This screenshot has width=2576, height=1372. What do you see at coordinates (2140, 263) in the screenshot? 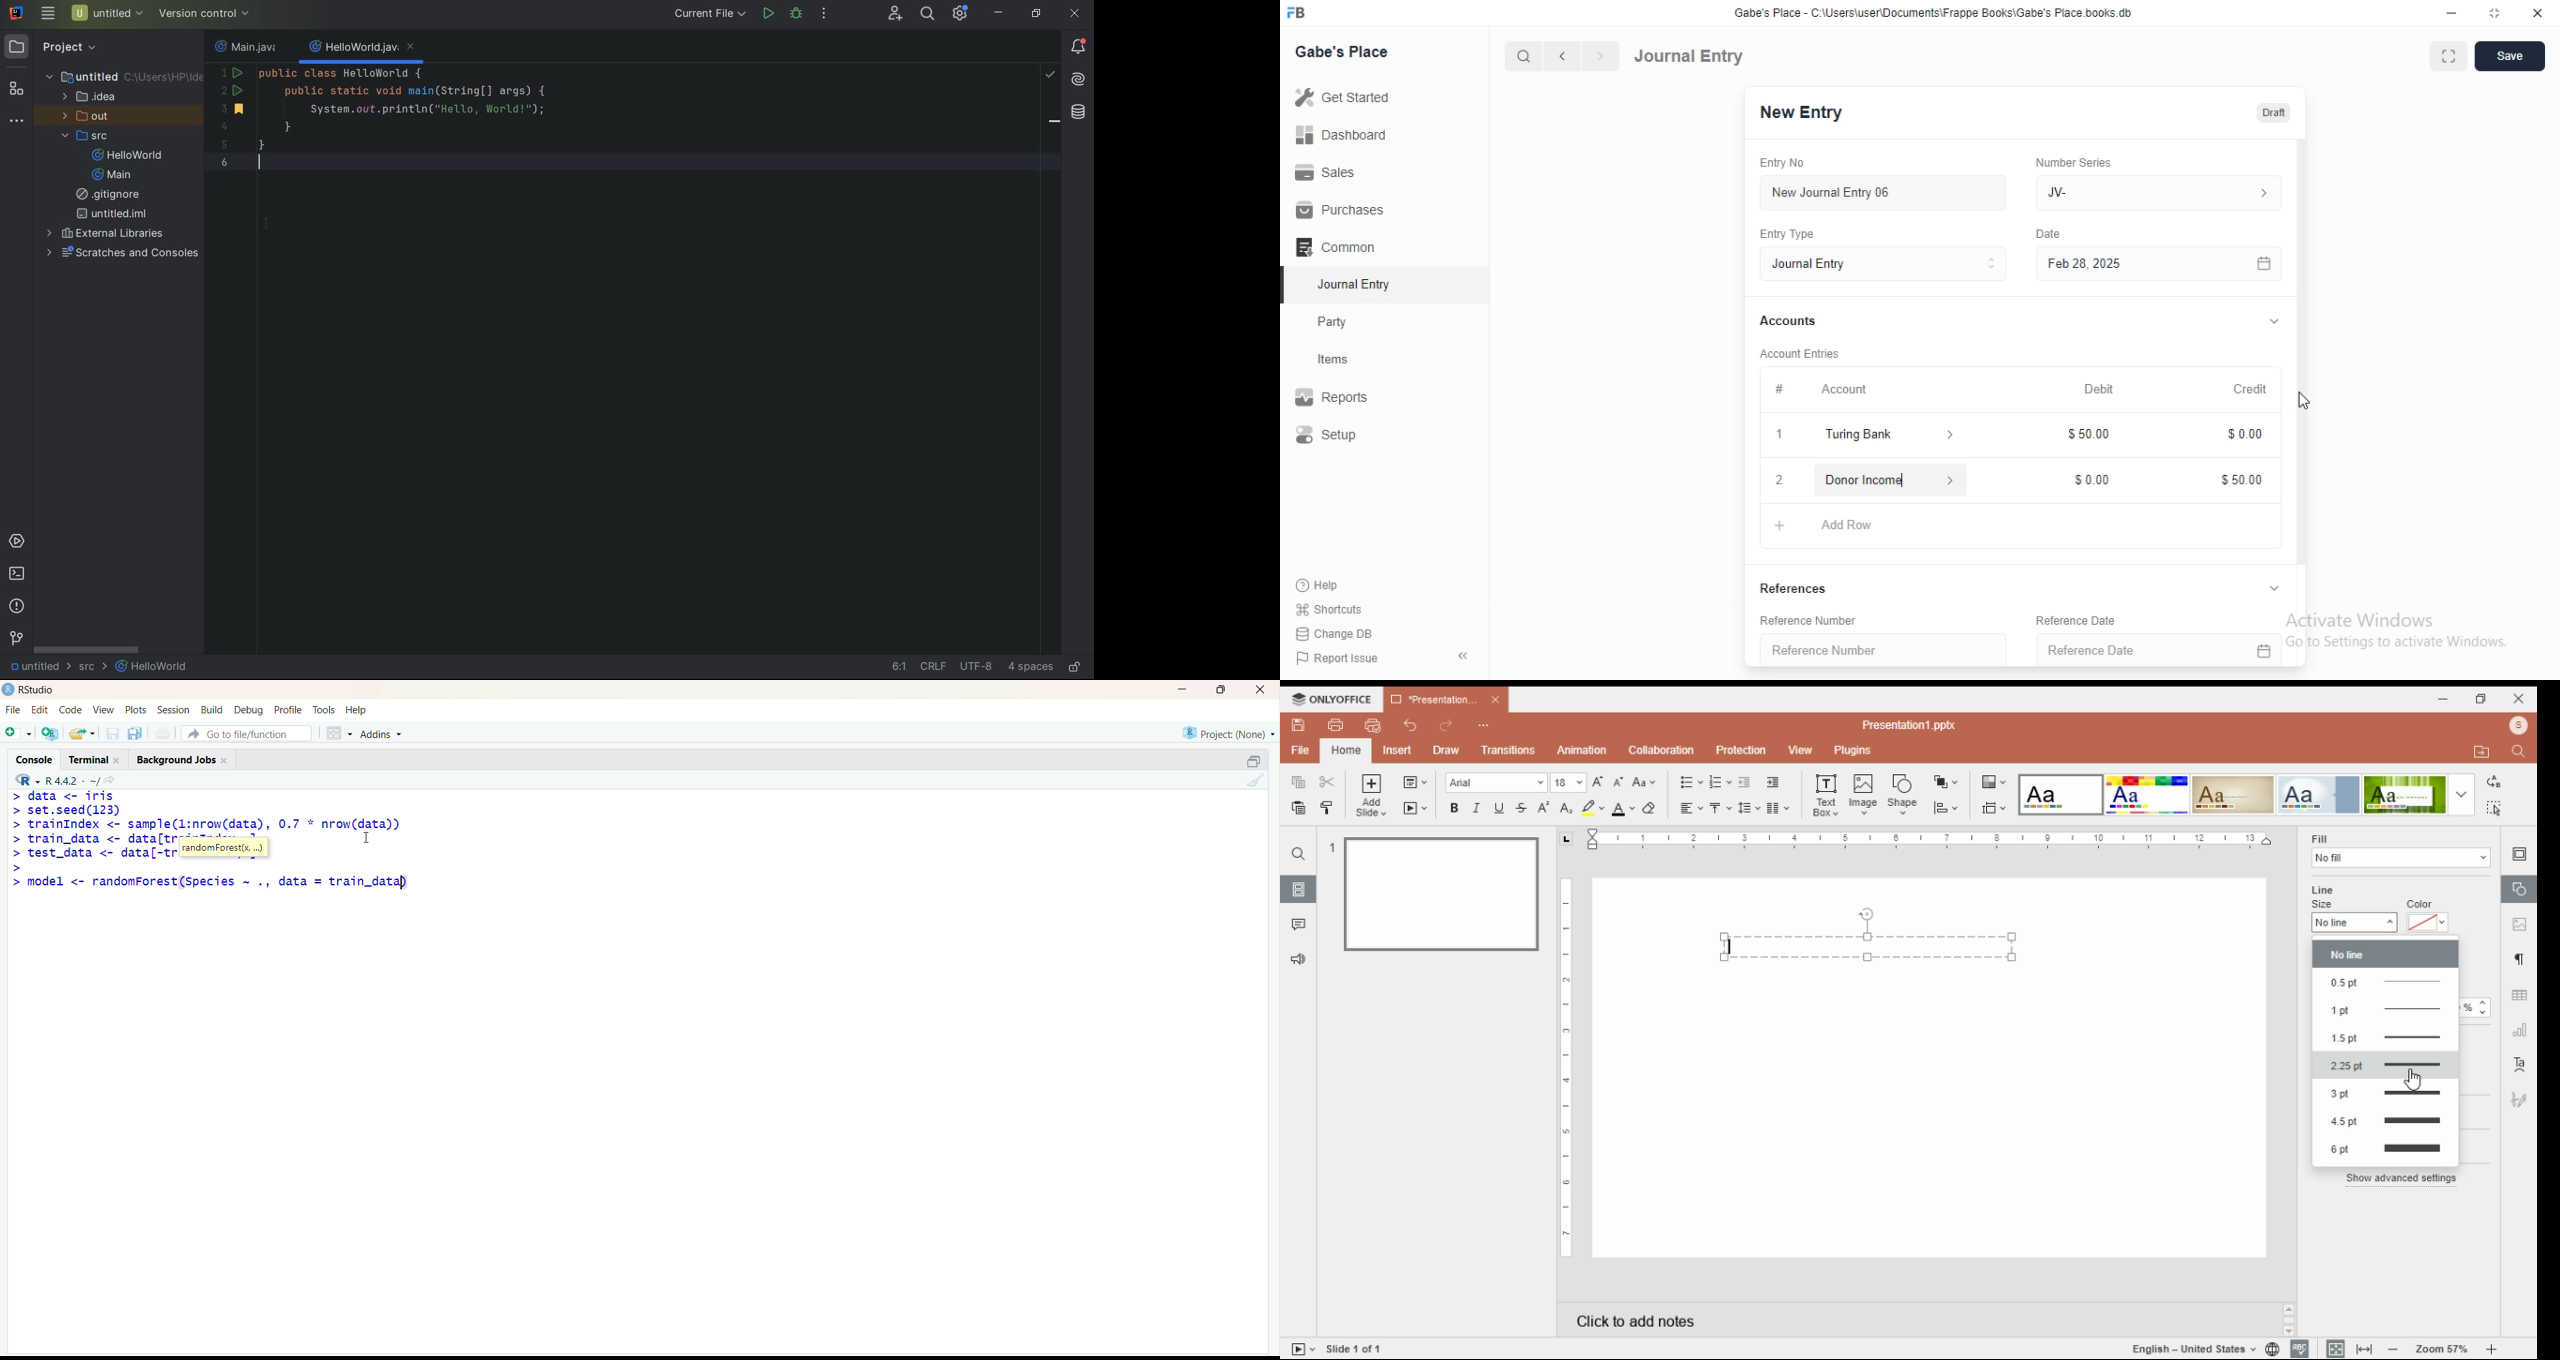
I see `Feb 28, 2025` at bounding box center [2140, 263].